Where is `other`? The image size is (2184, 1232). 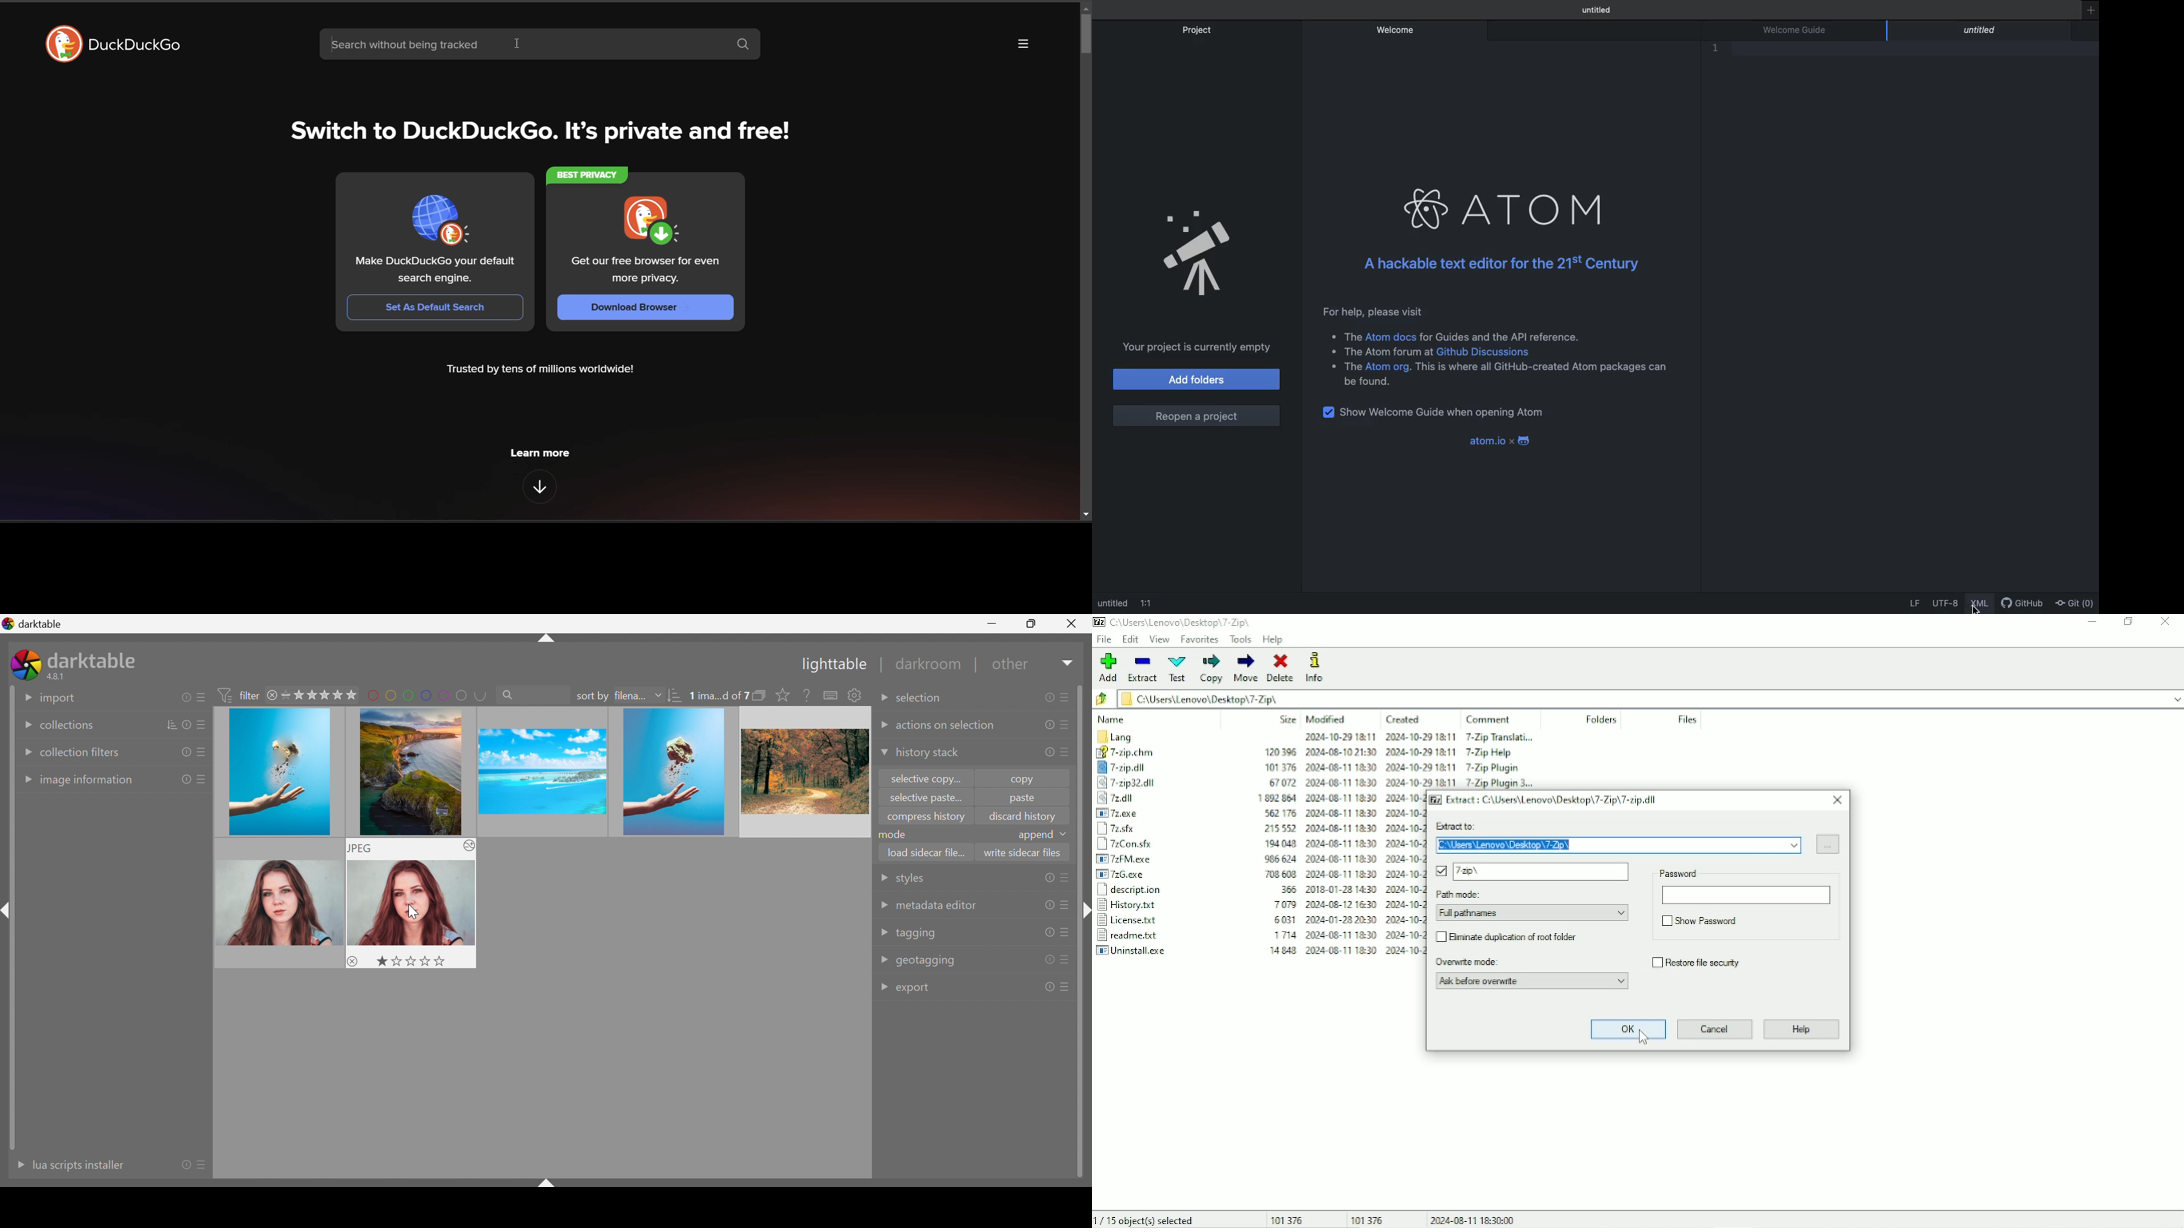
other is located at coordinates (1012, 667).